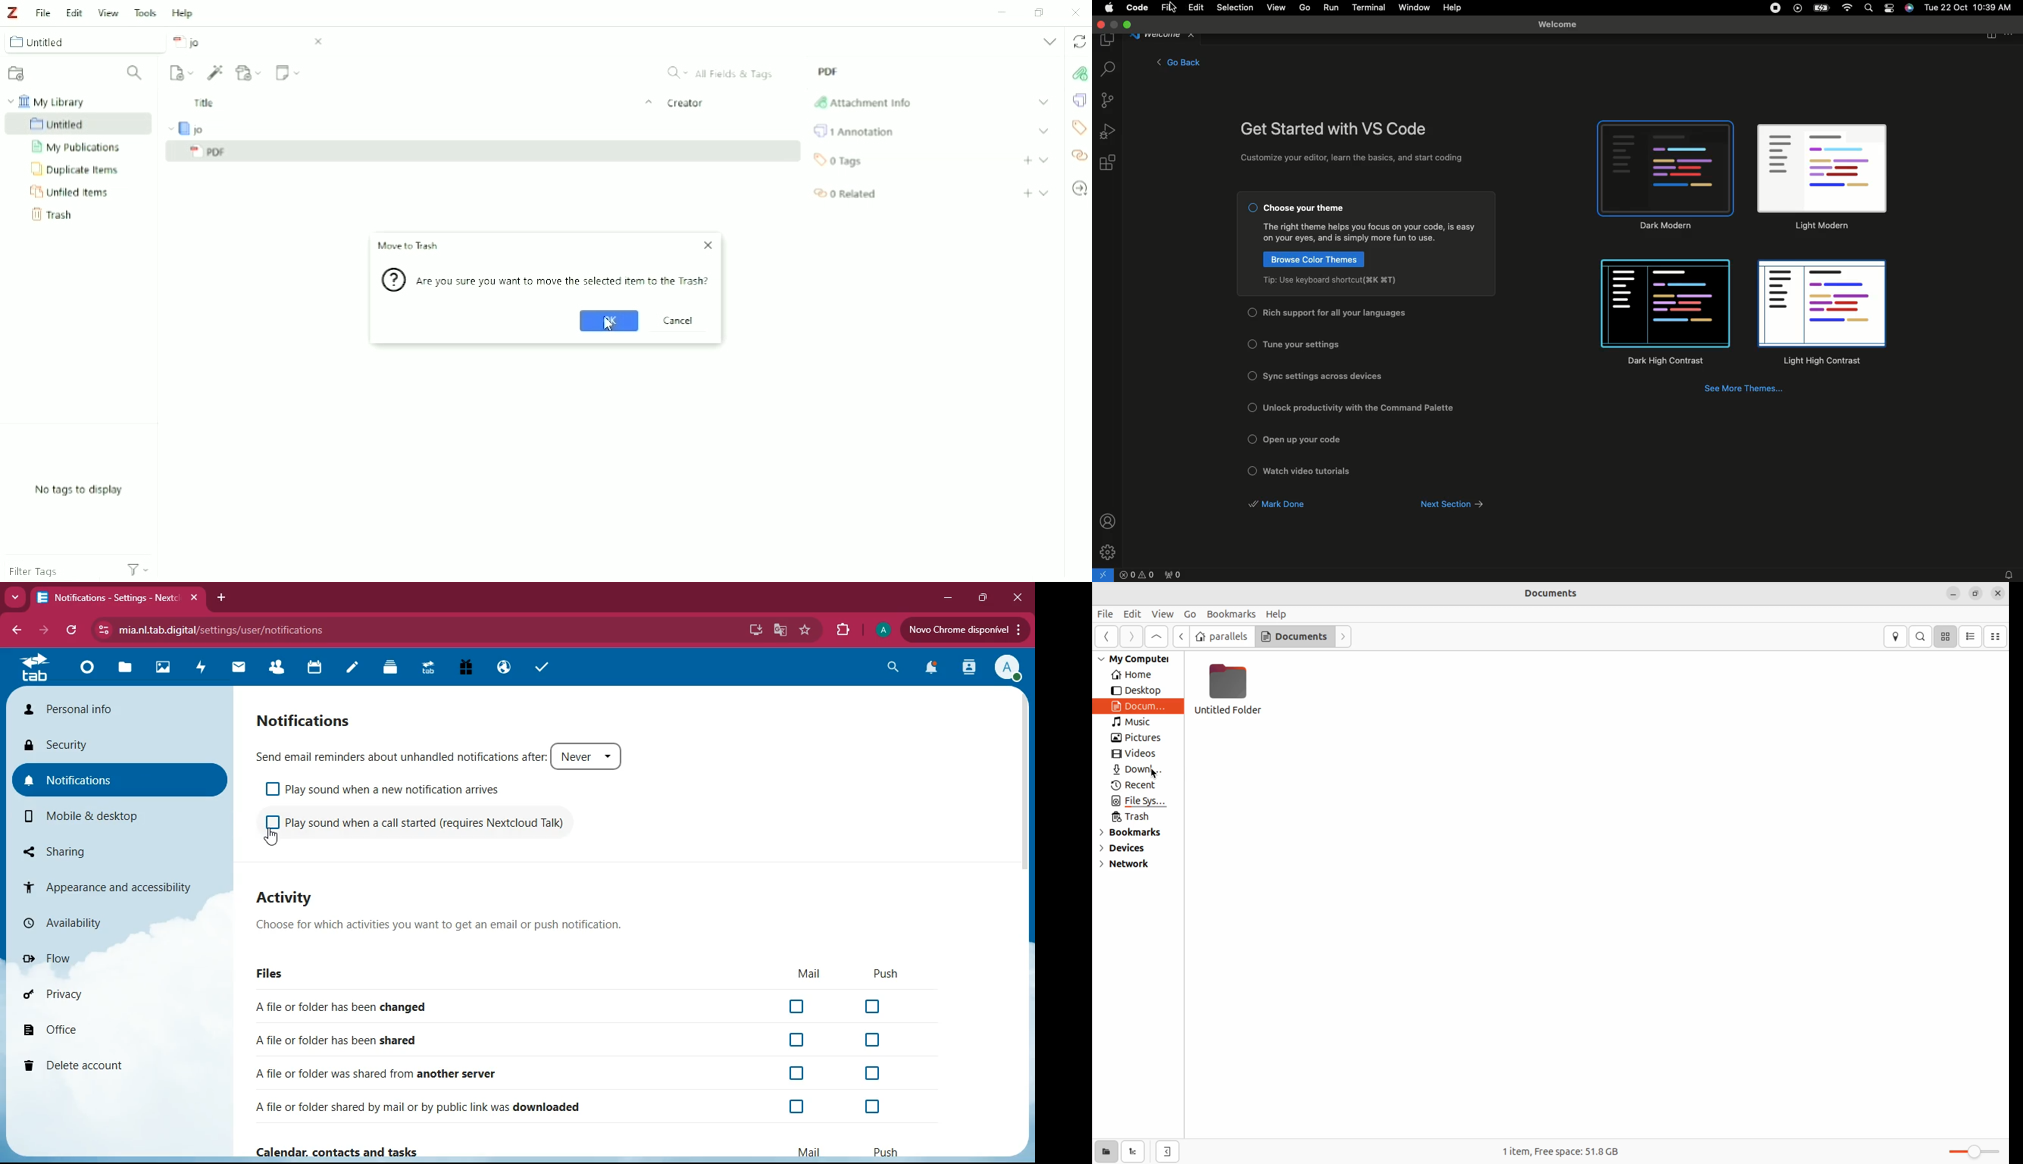  What do you see at coordinates (947, 597) in the screenshot?
I see `minimize` at bounding box center [947, 597].